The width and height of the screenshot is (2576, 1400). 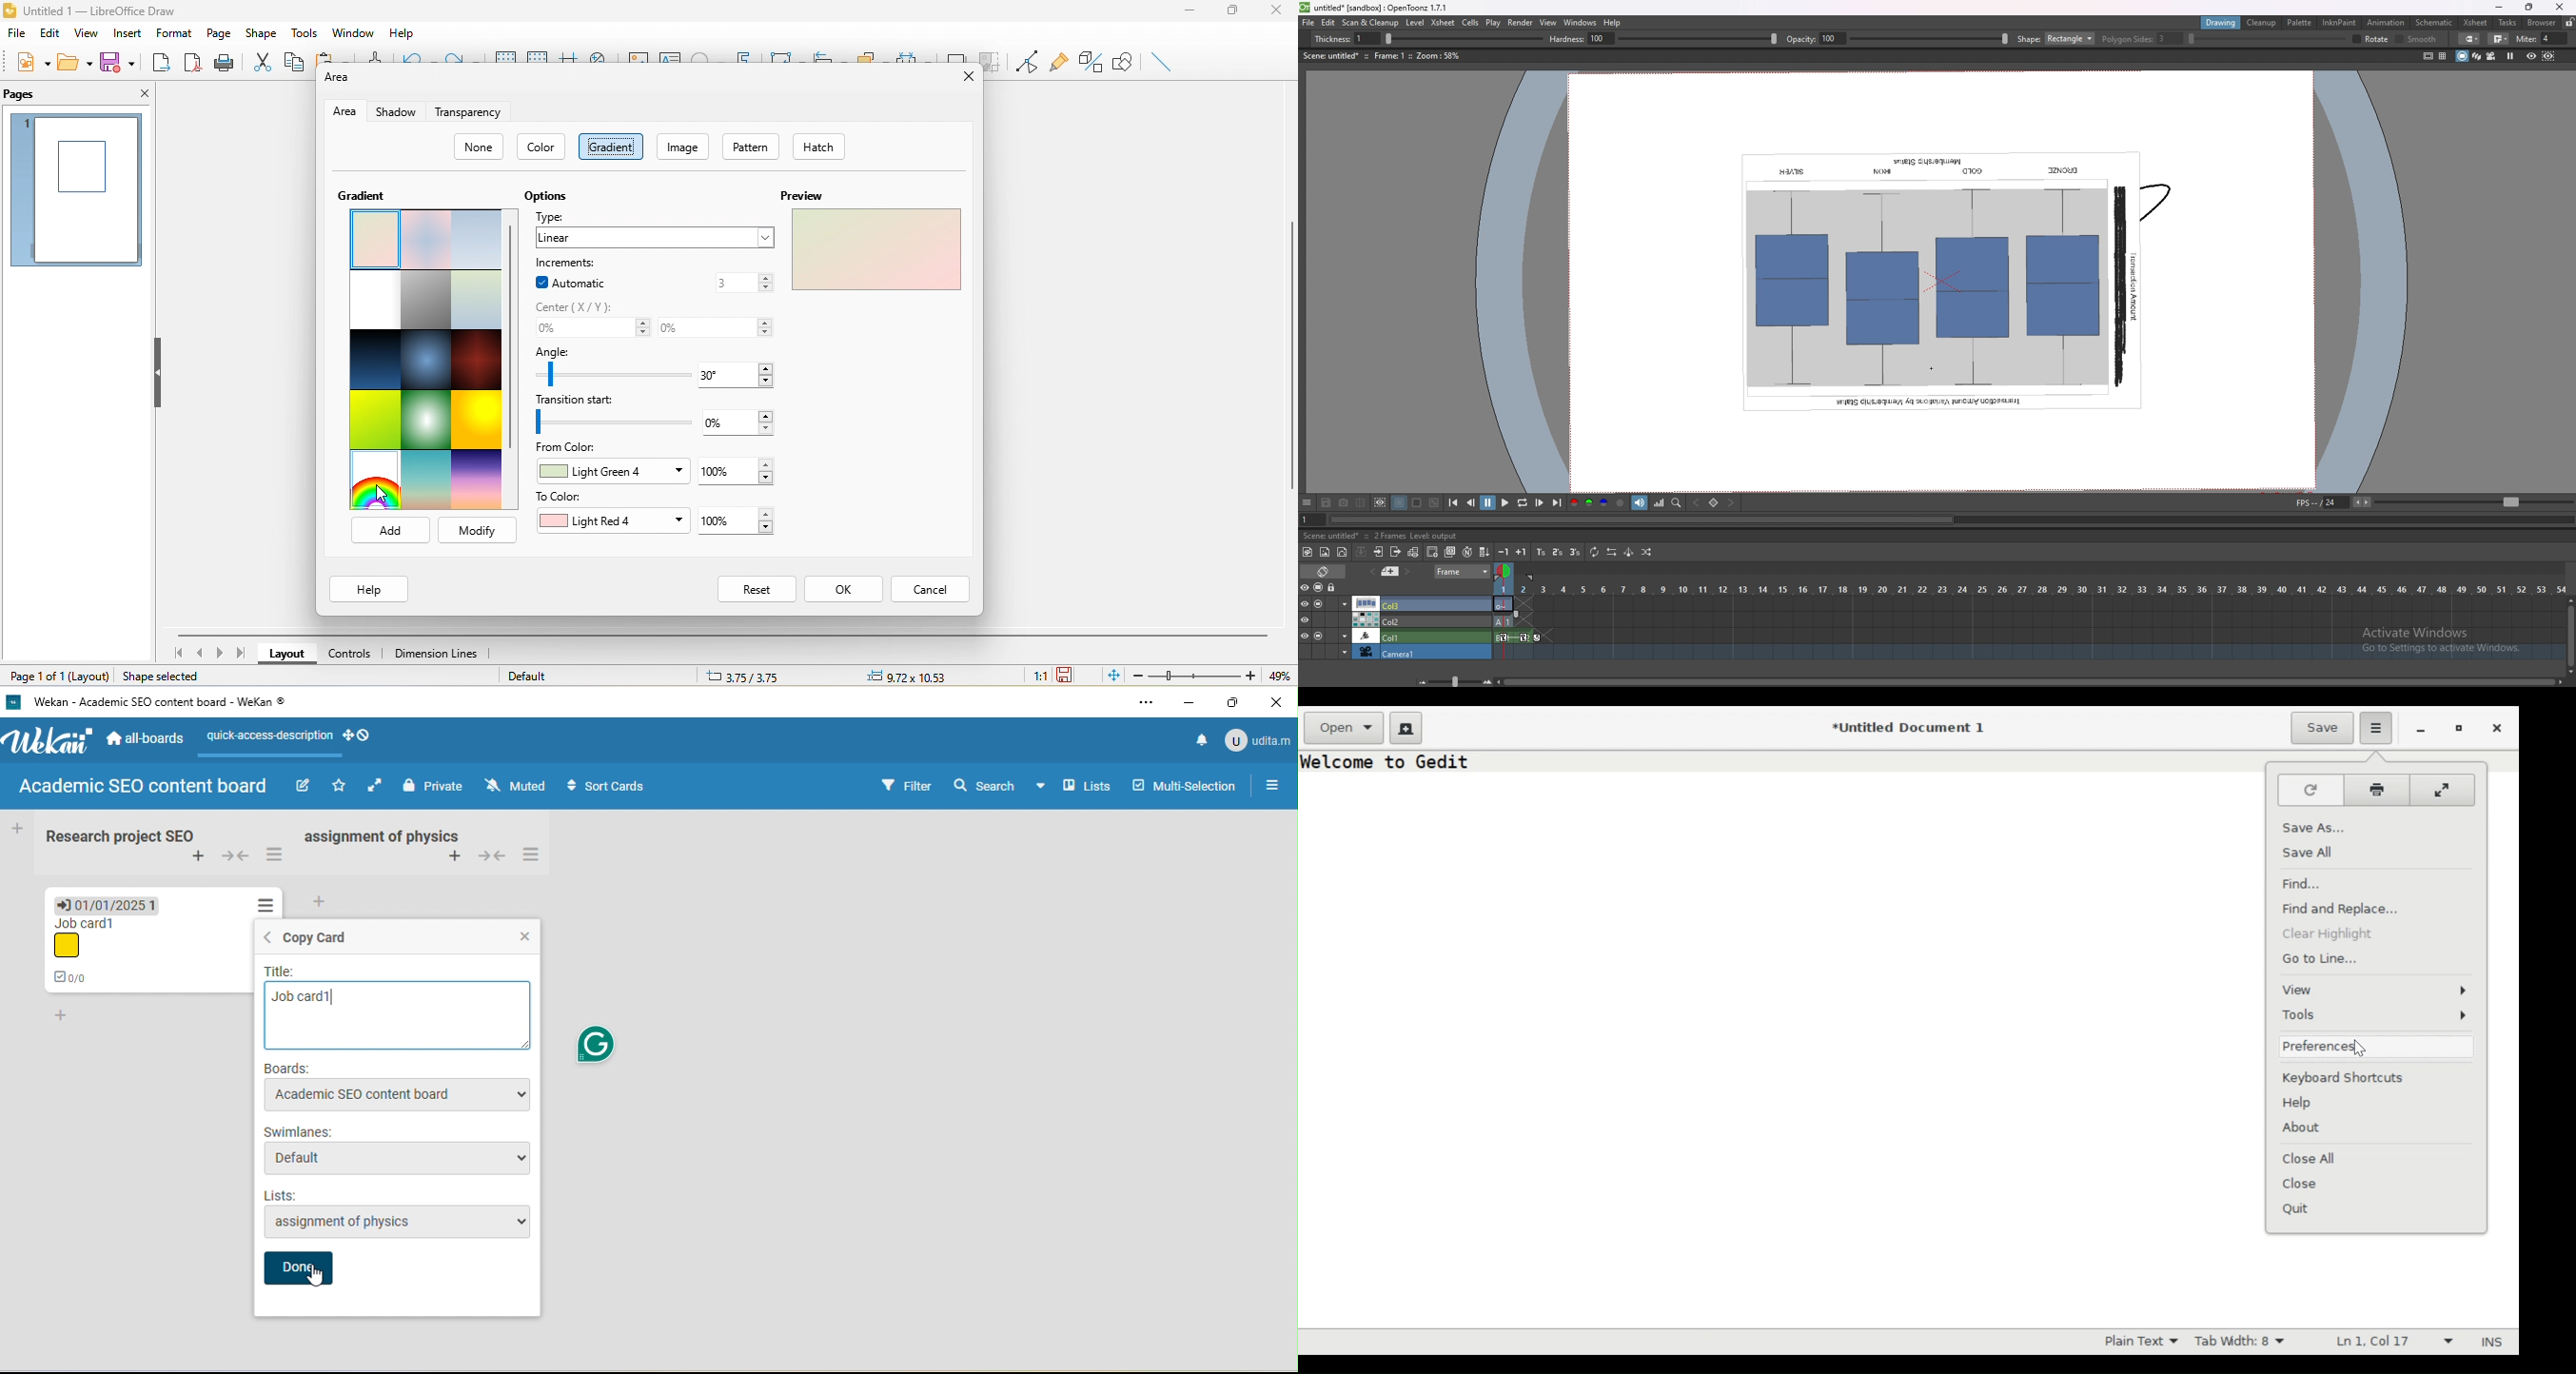 I want to click on search, so click(x=999, y=783).